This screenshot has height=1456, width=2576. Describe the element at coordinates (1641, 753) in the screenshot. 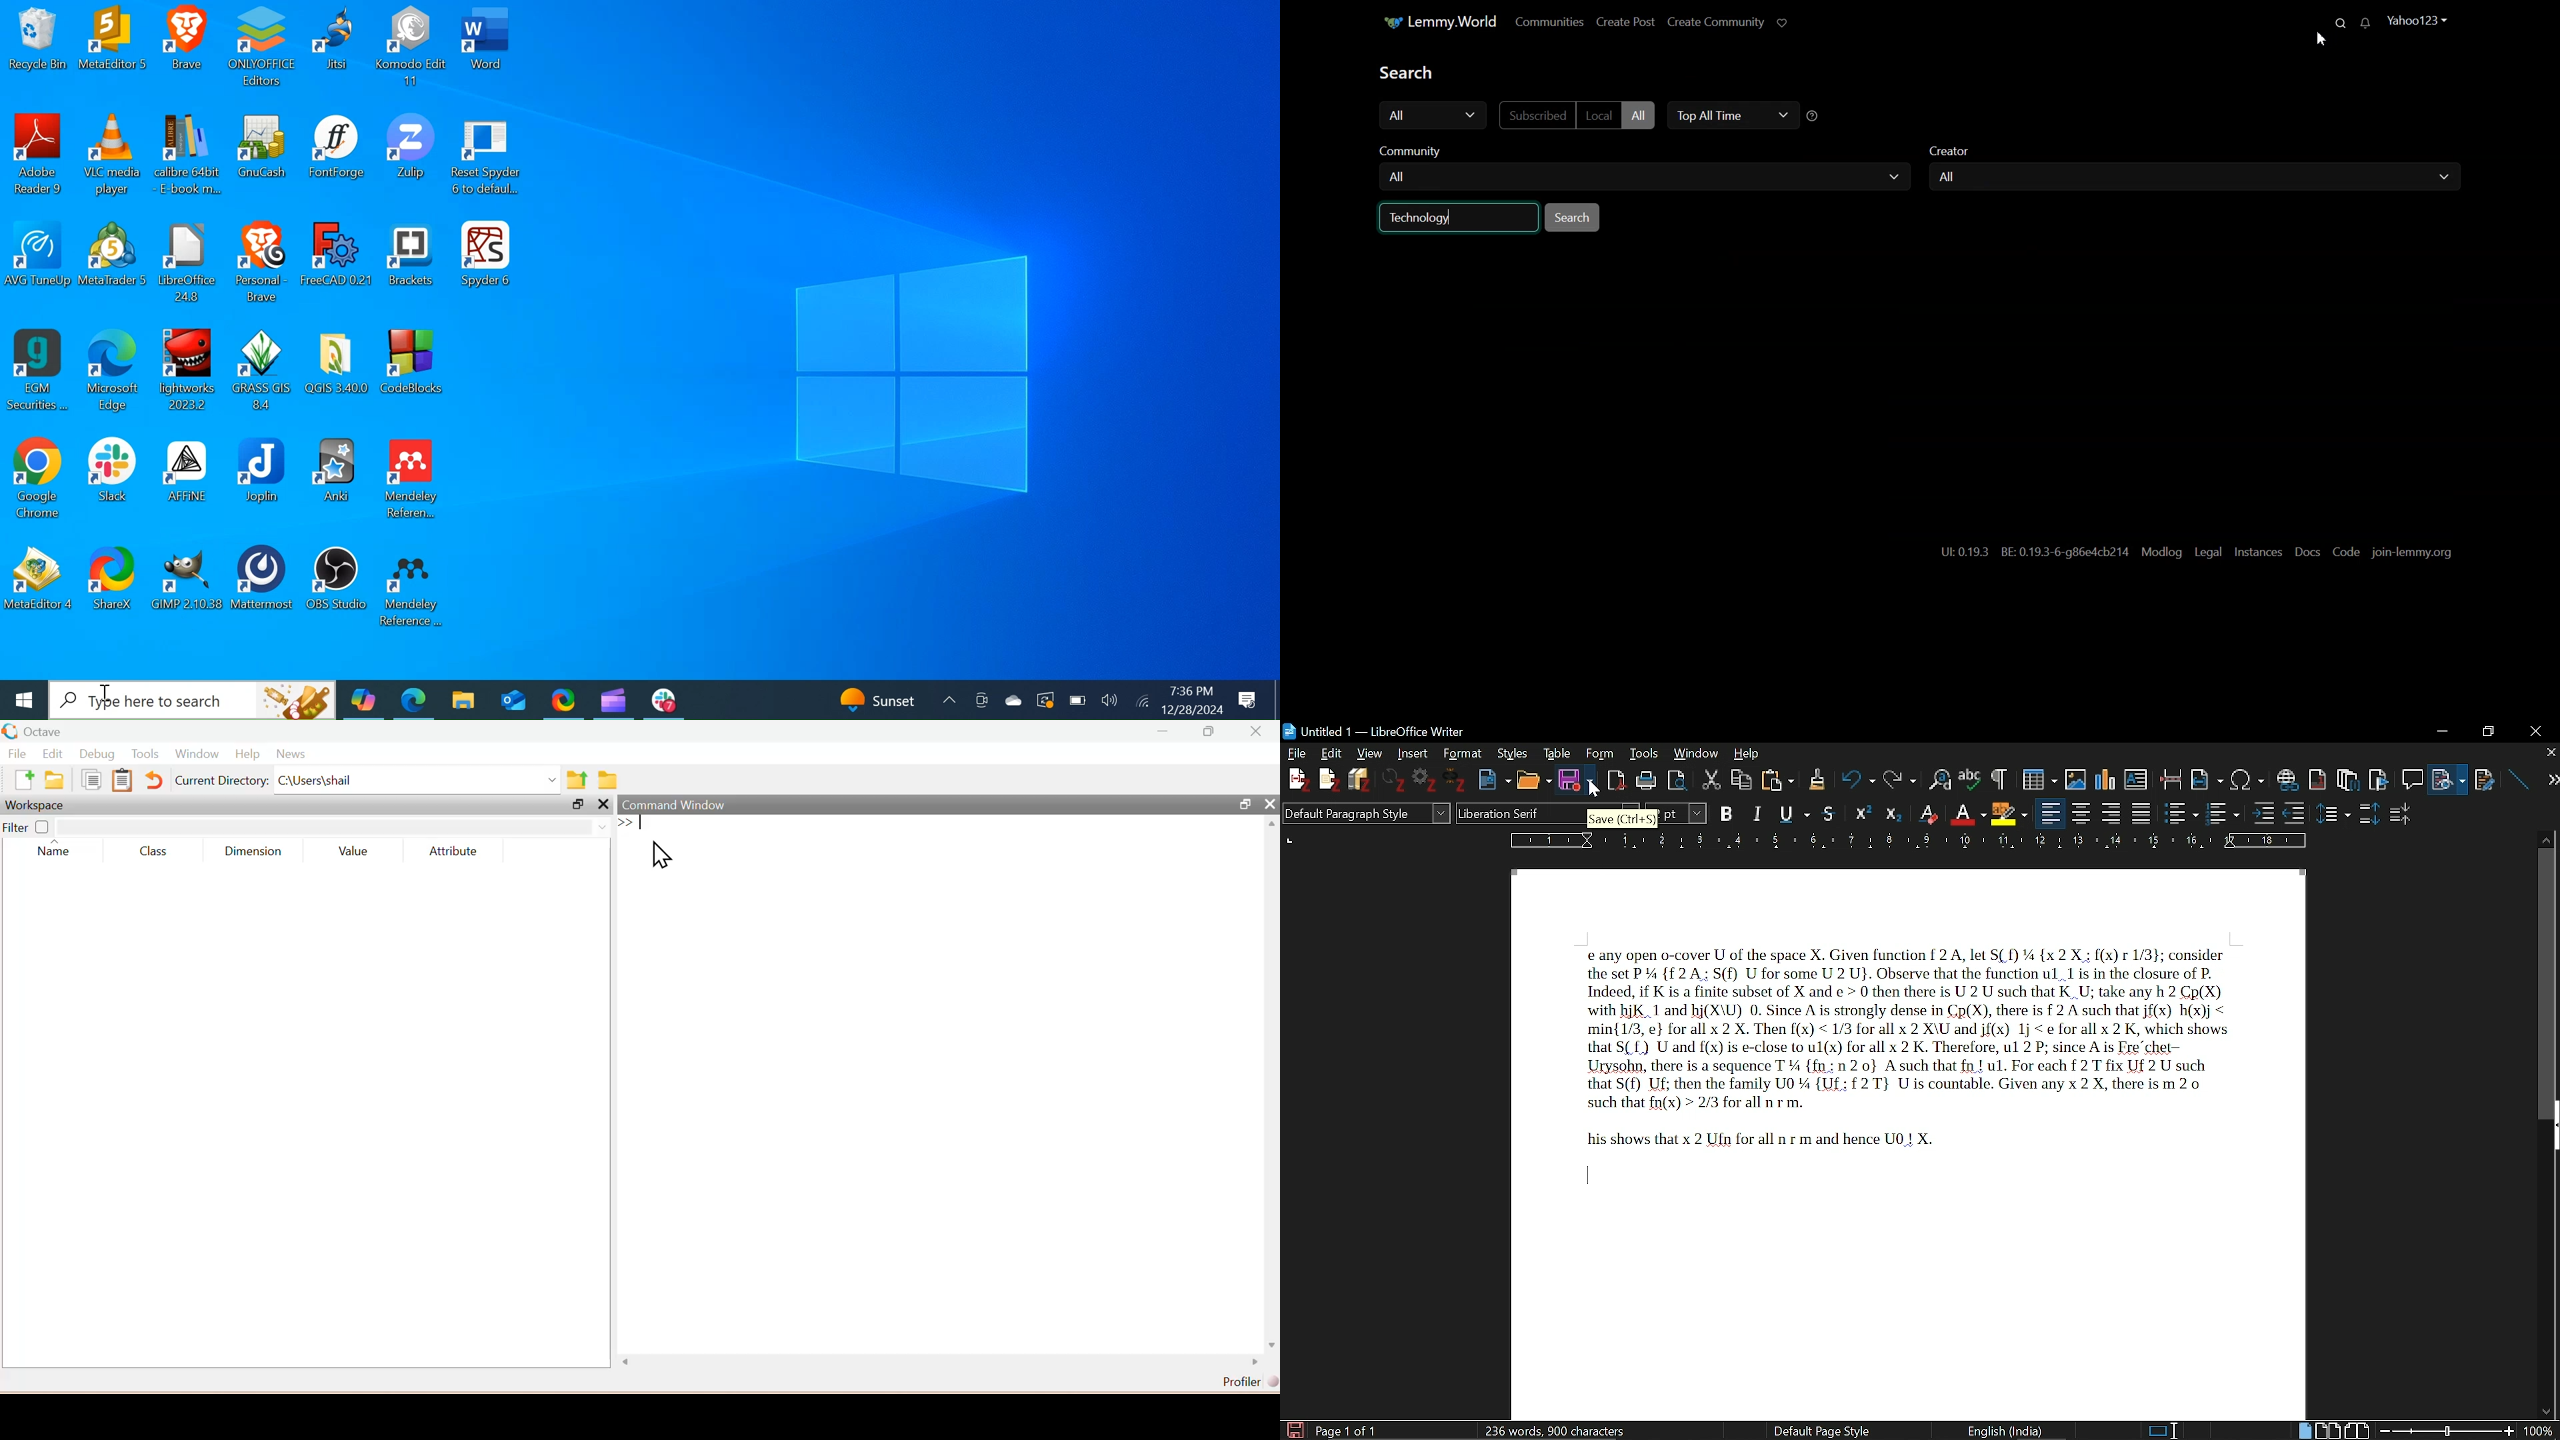

I see `Tools` at that location.